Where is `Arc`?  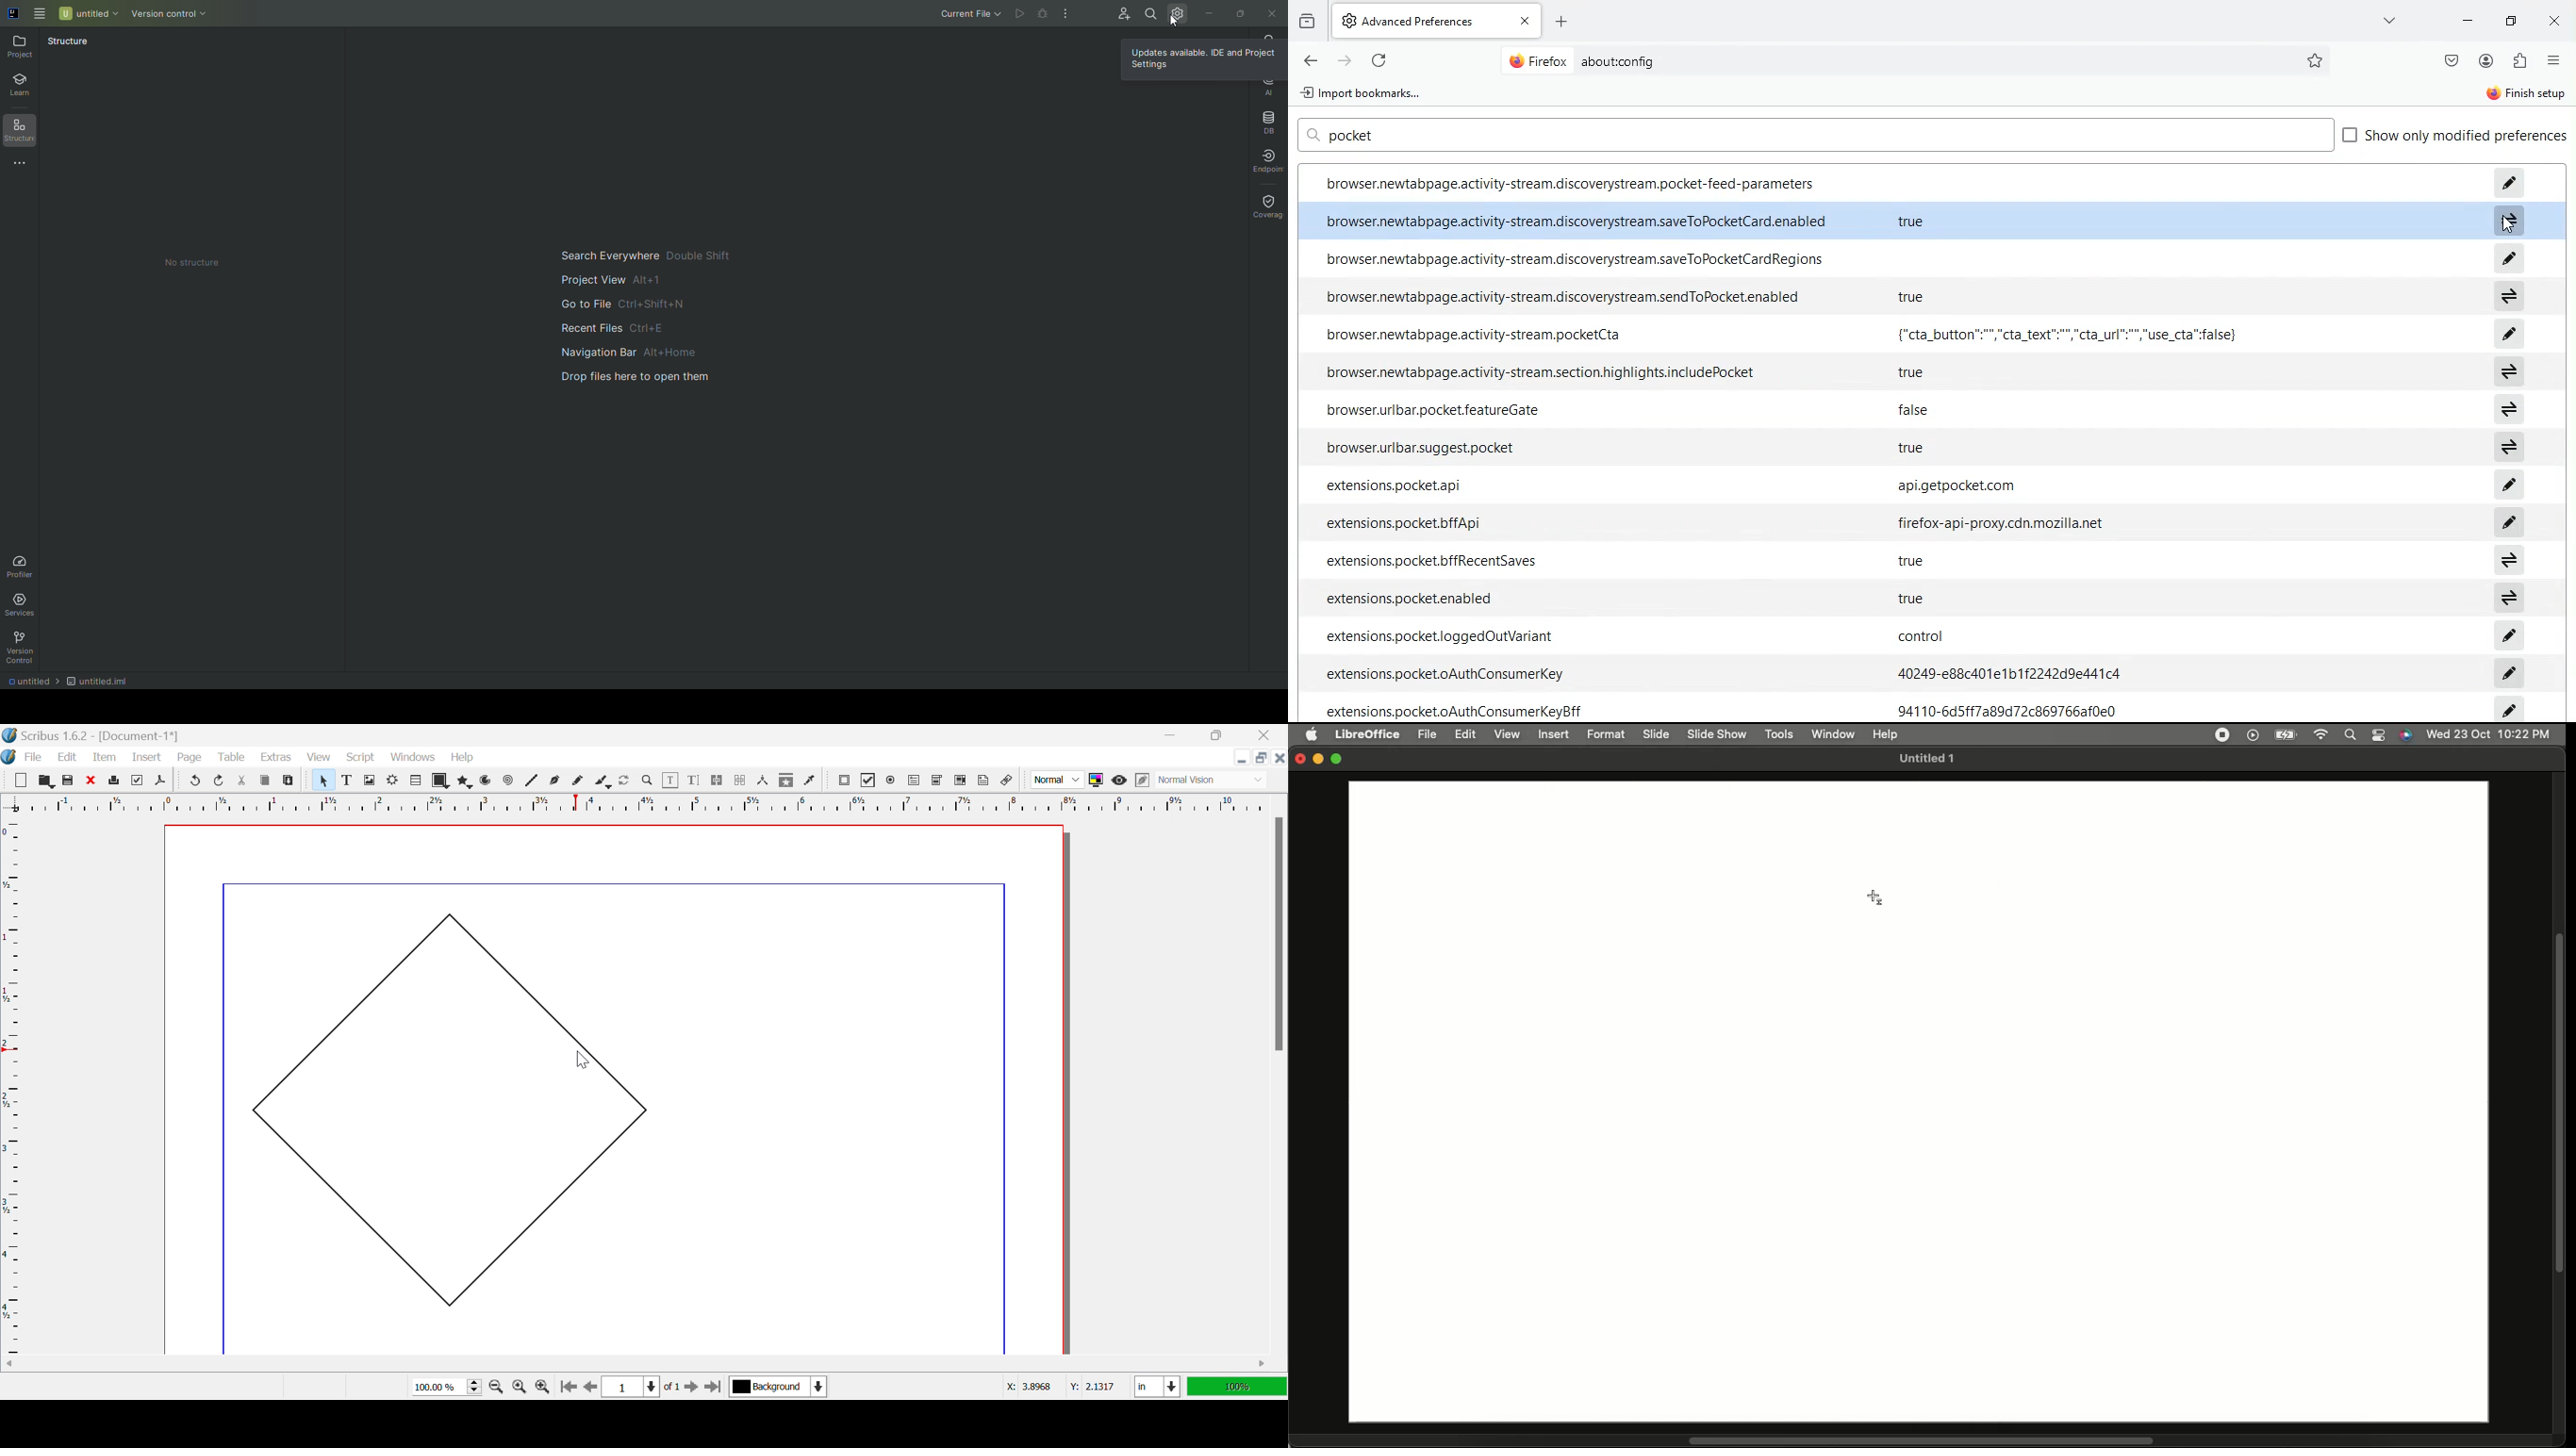
Arc is located at coordinates (486, 780).